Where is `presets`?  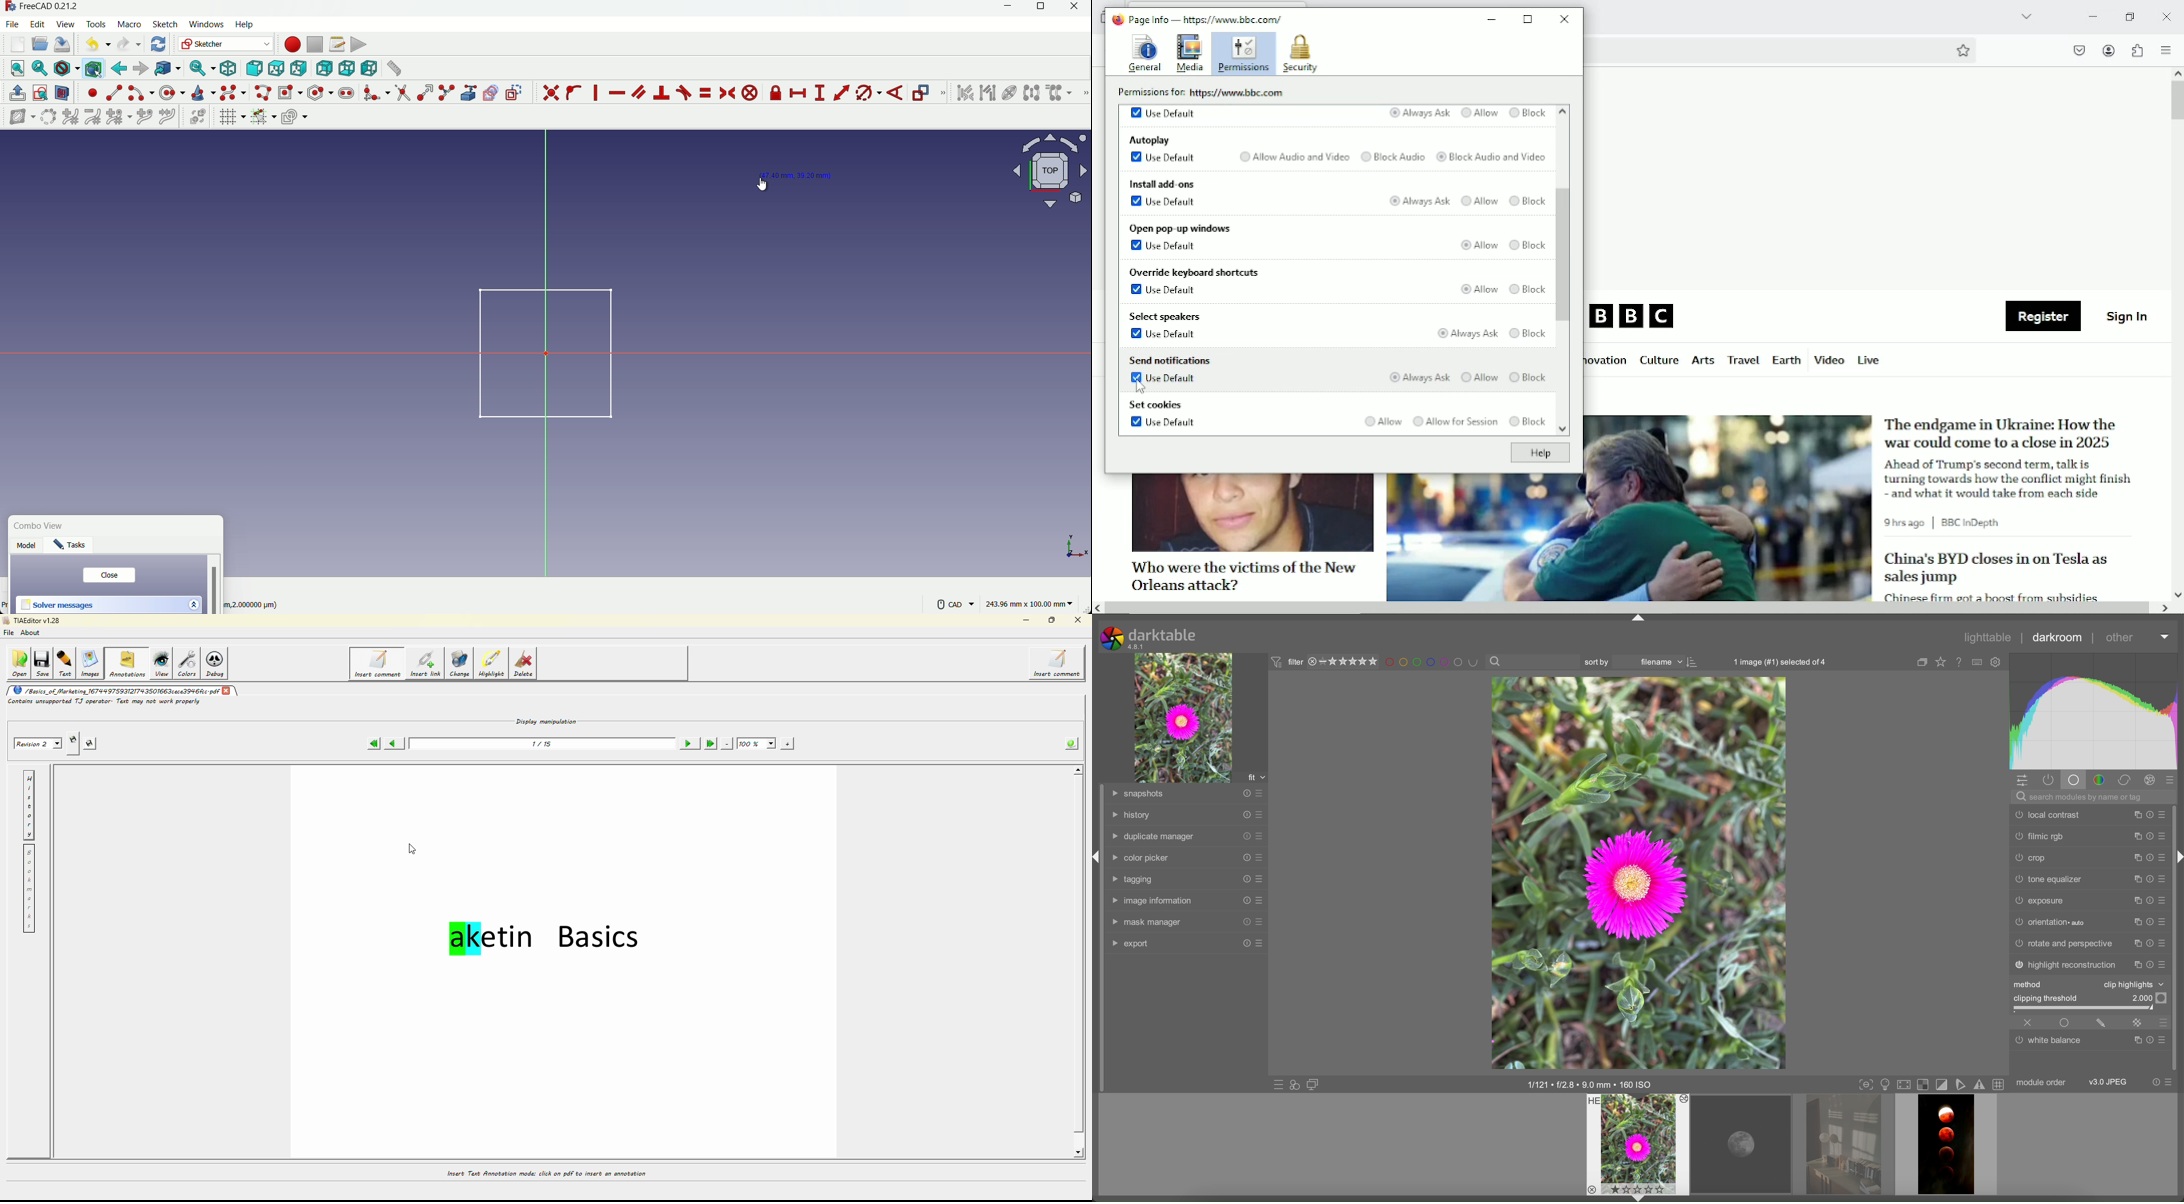 presets is located at coordinates (1259, 944).